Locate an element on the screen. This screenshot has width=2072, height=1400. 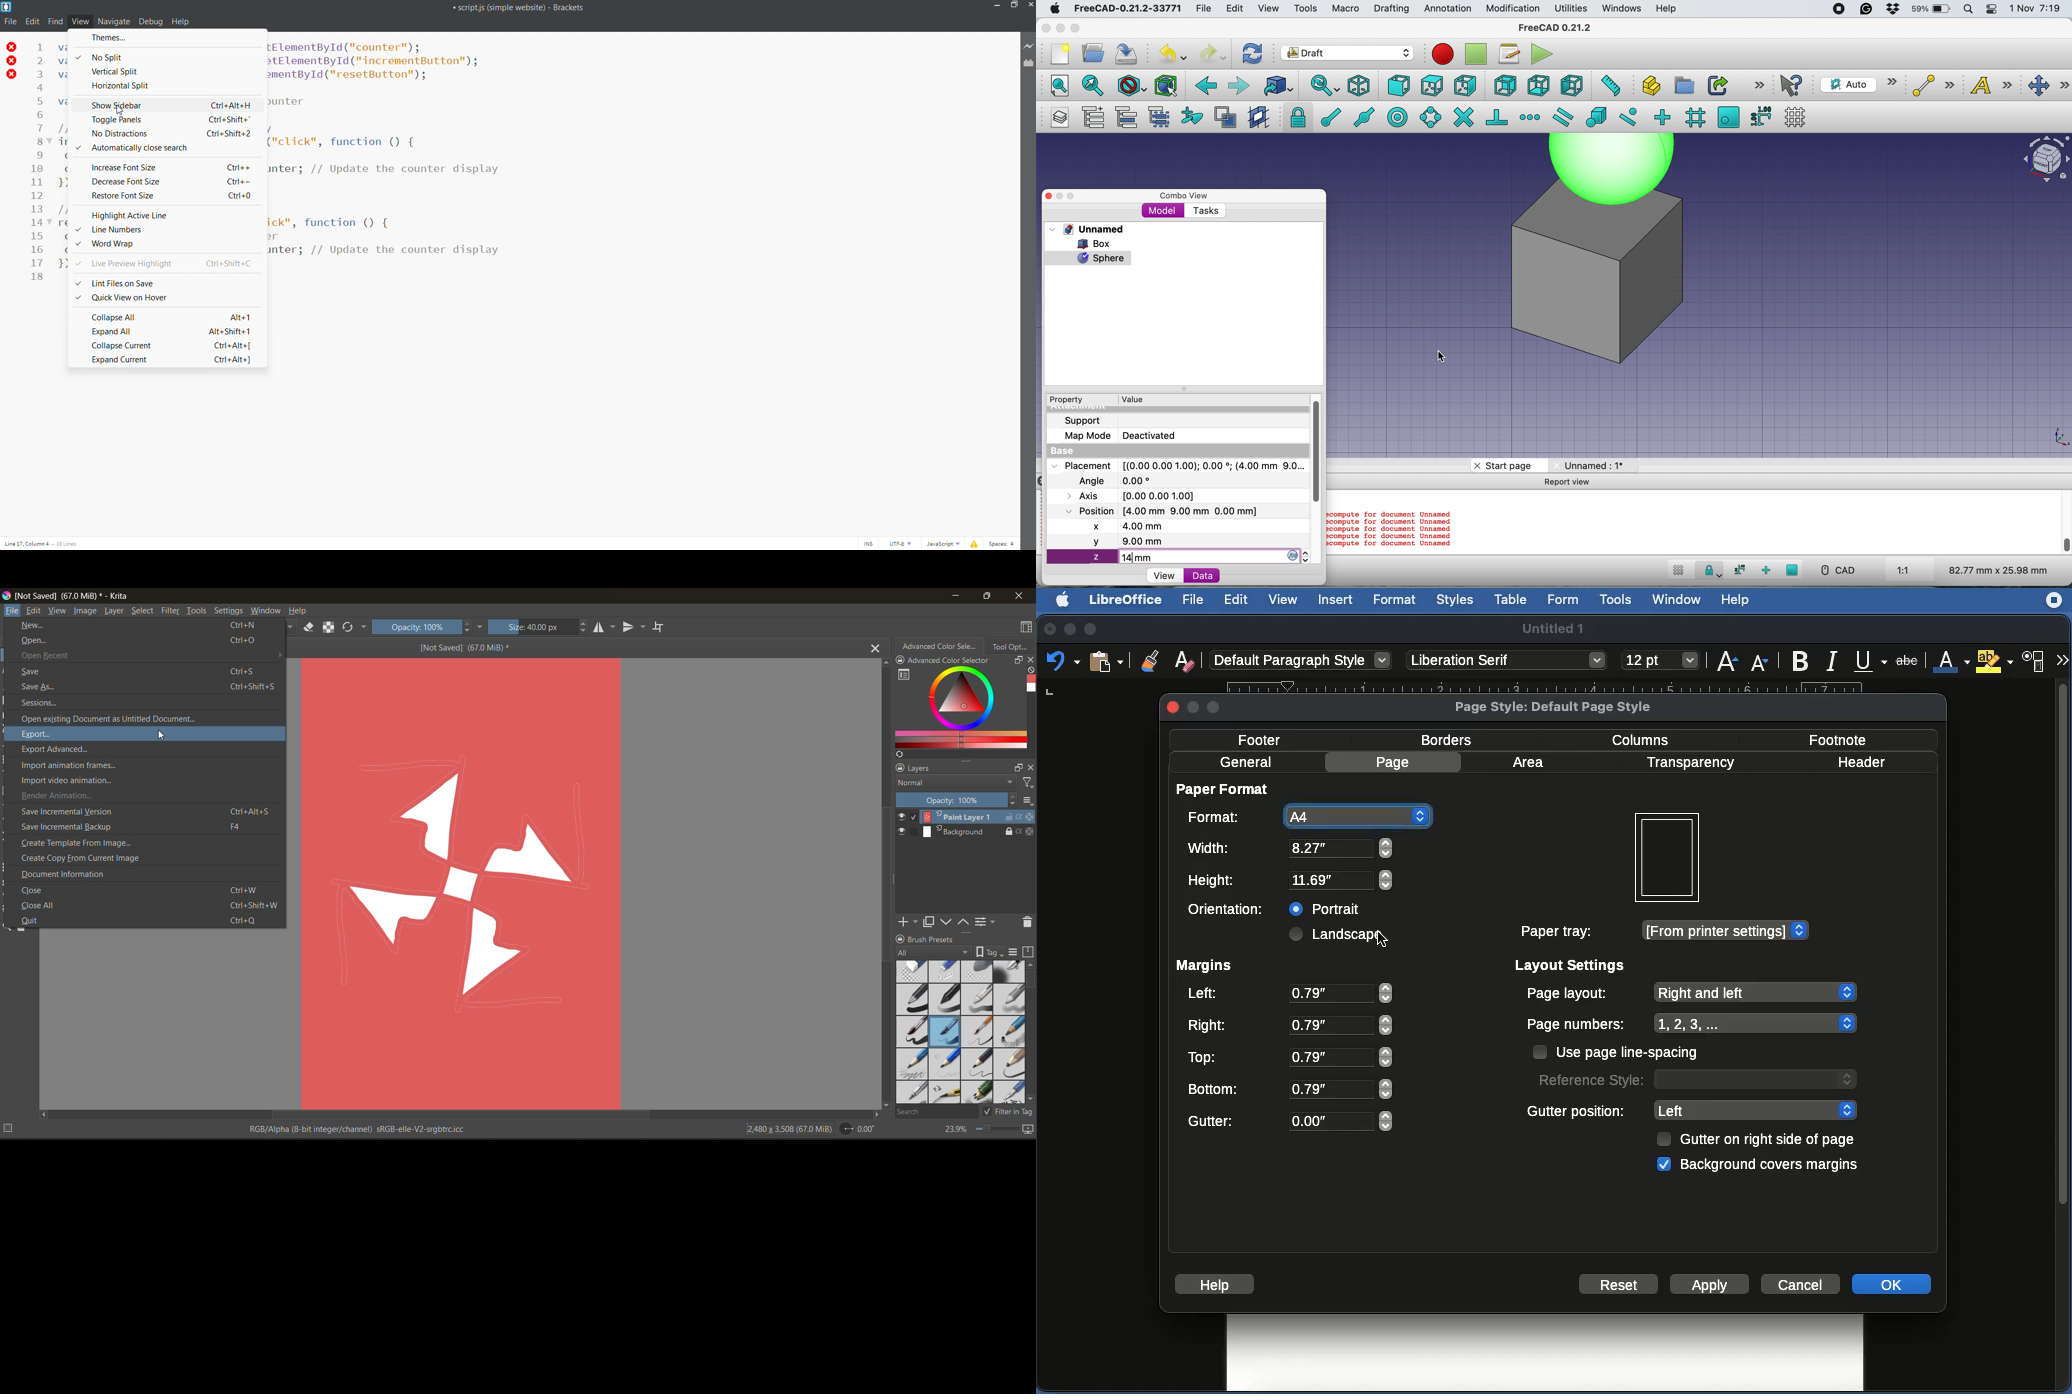
debug is located at coordinates (151, 22).